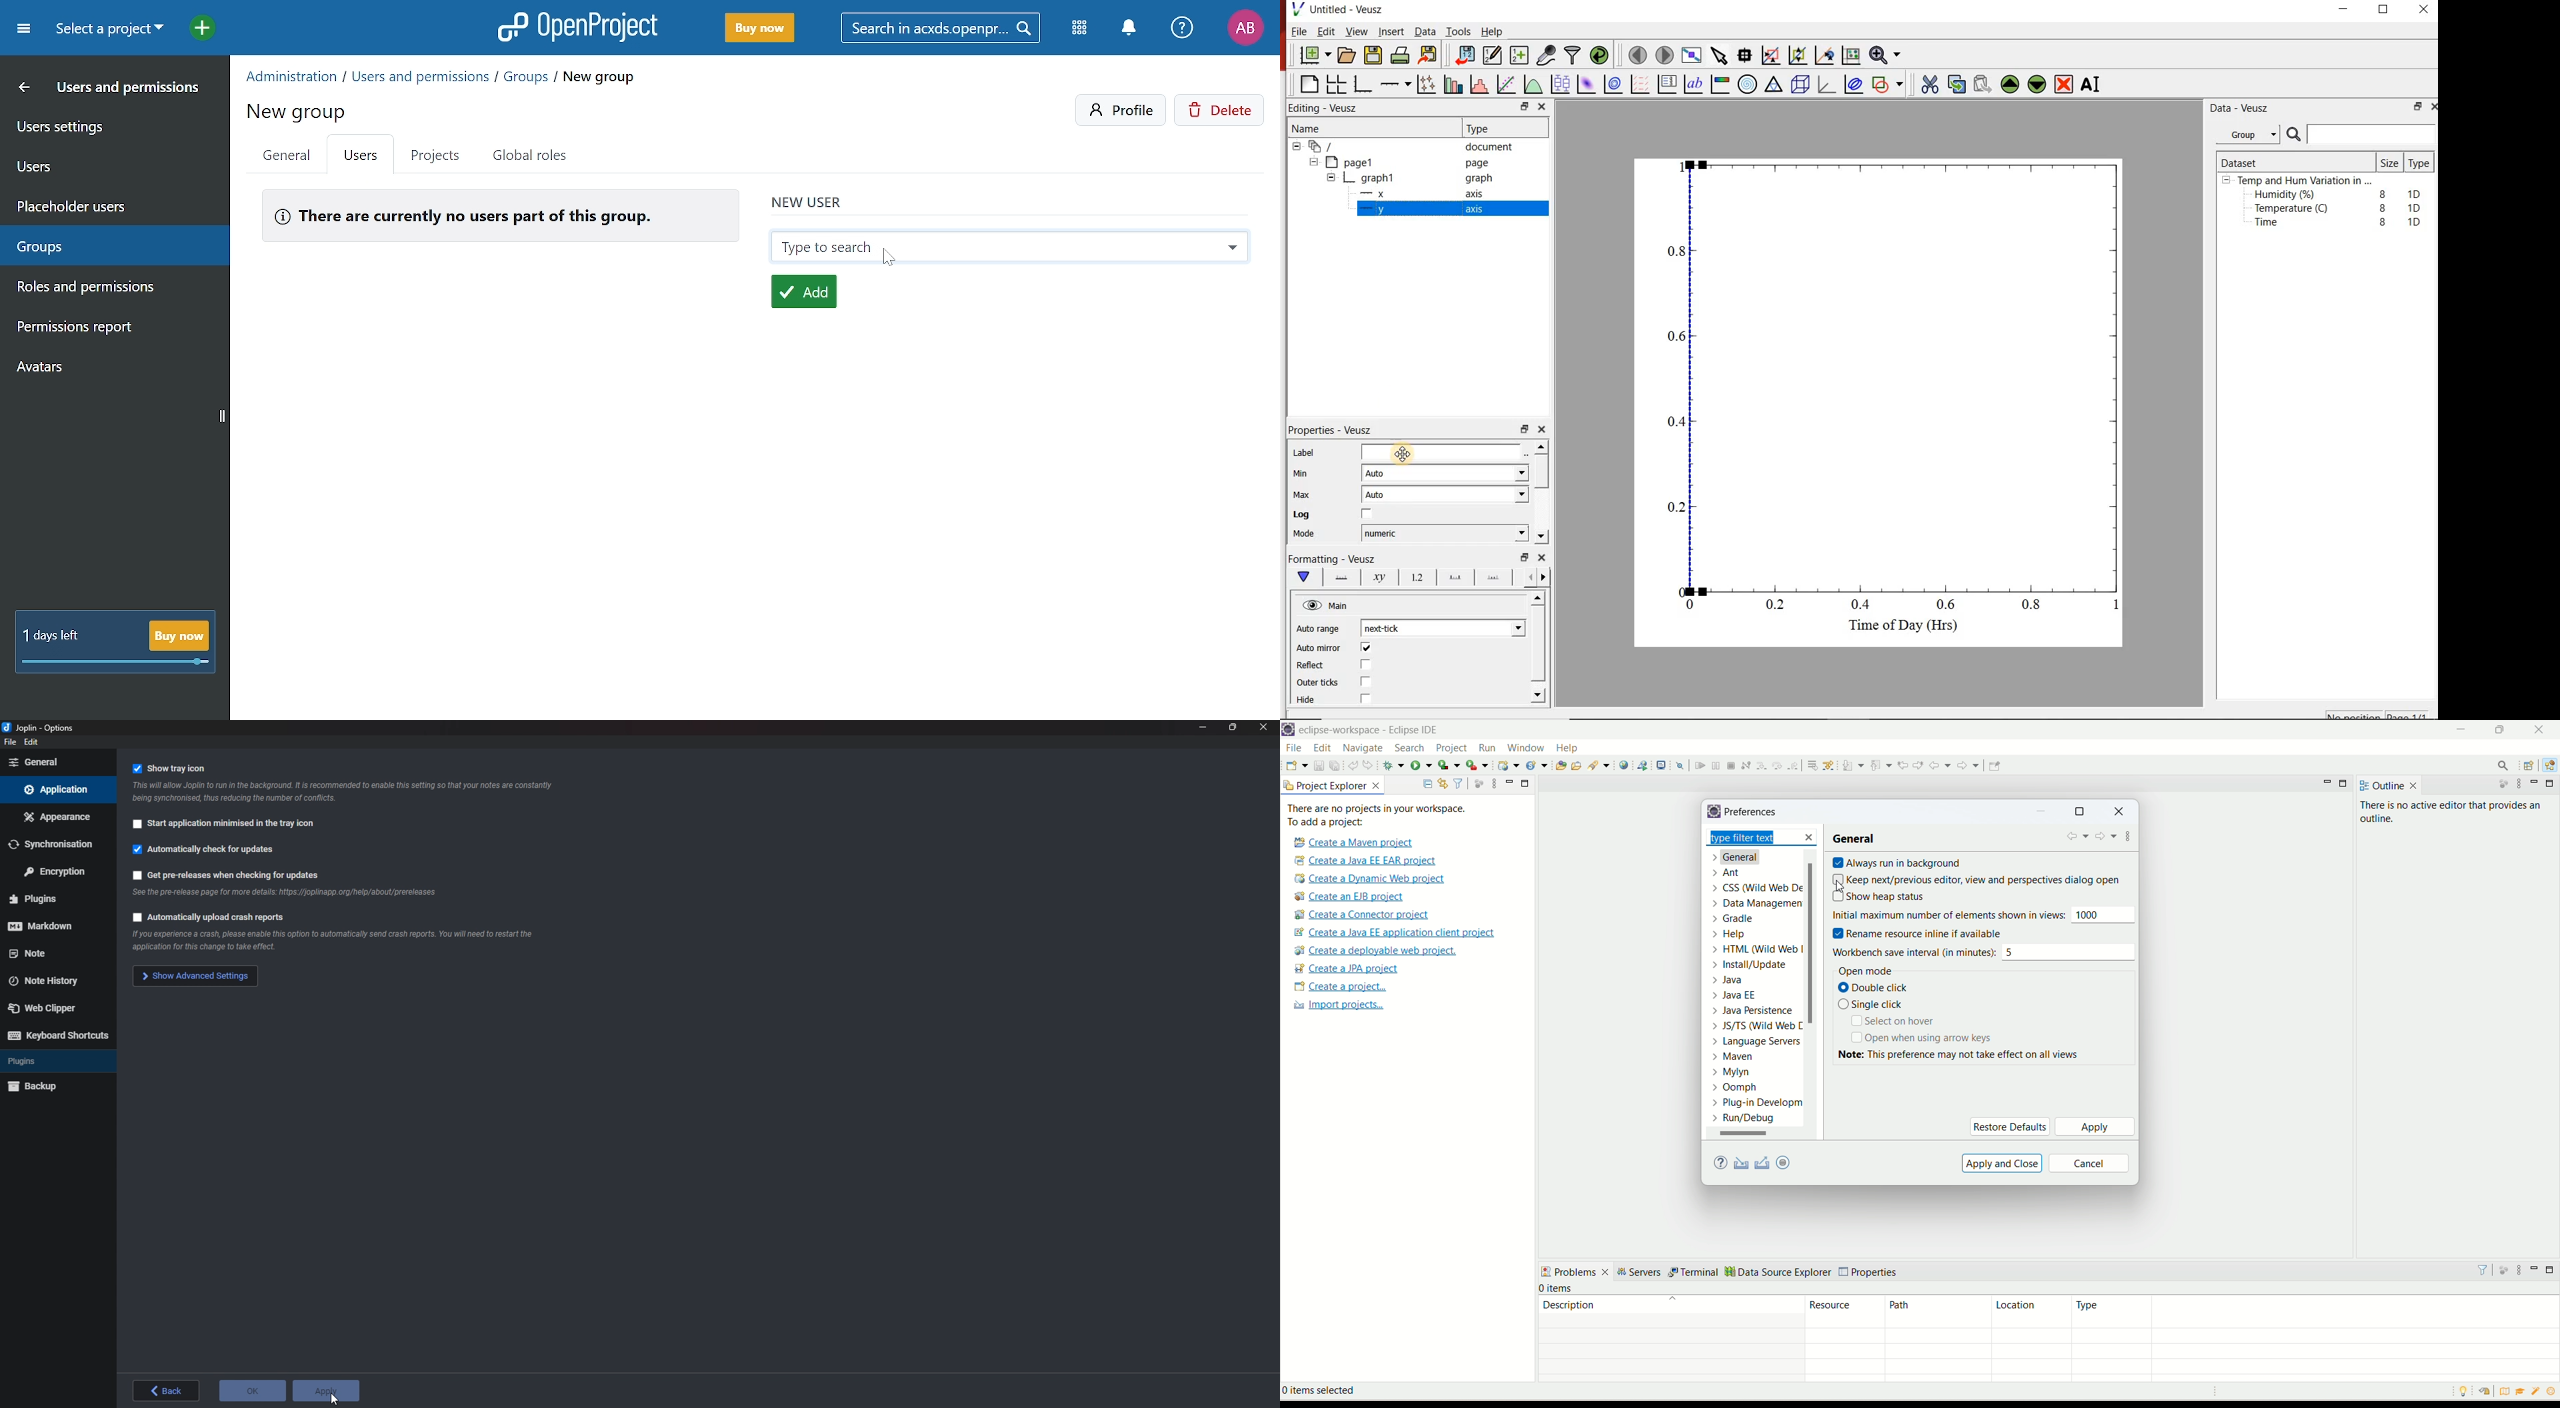 This screenshot has height=1428, width=2576. I want to click on Fit a function to data, so click(1507, 83).